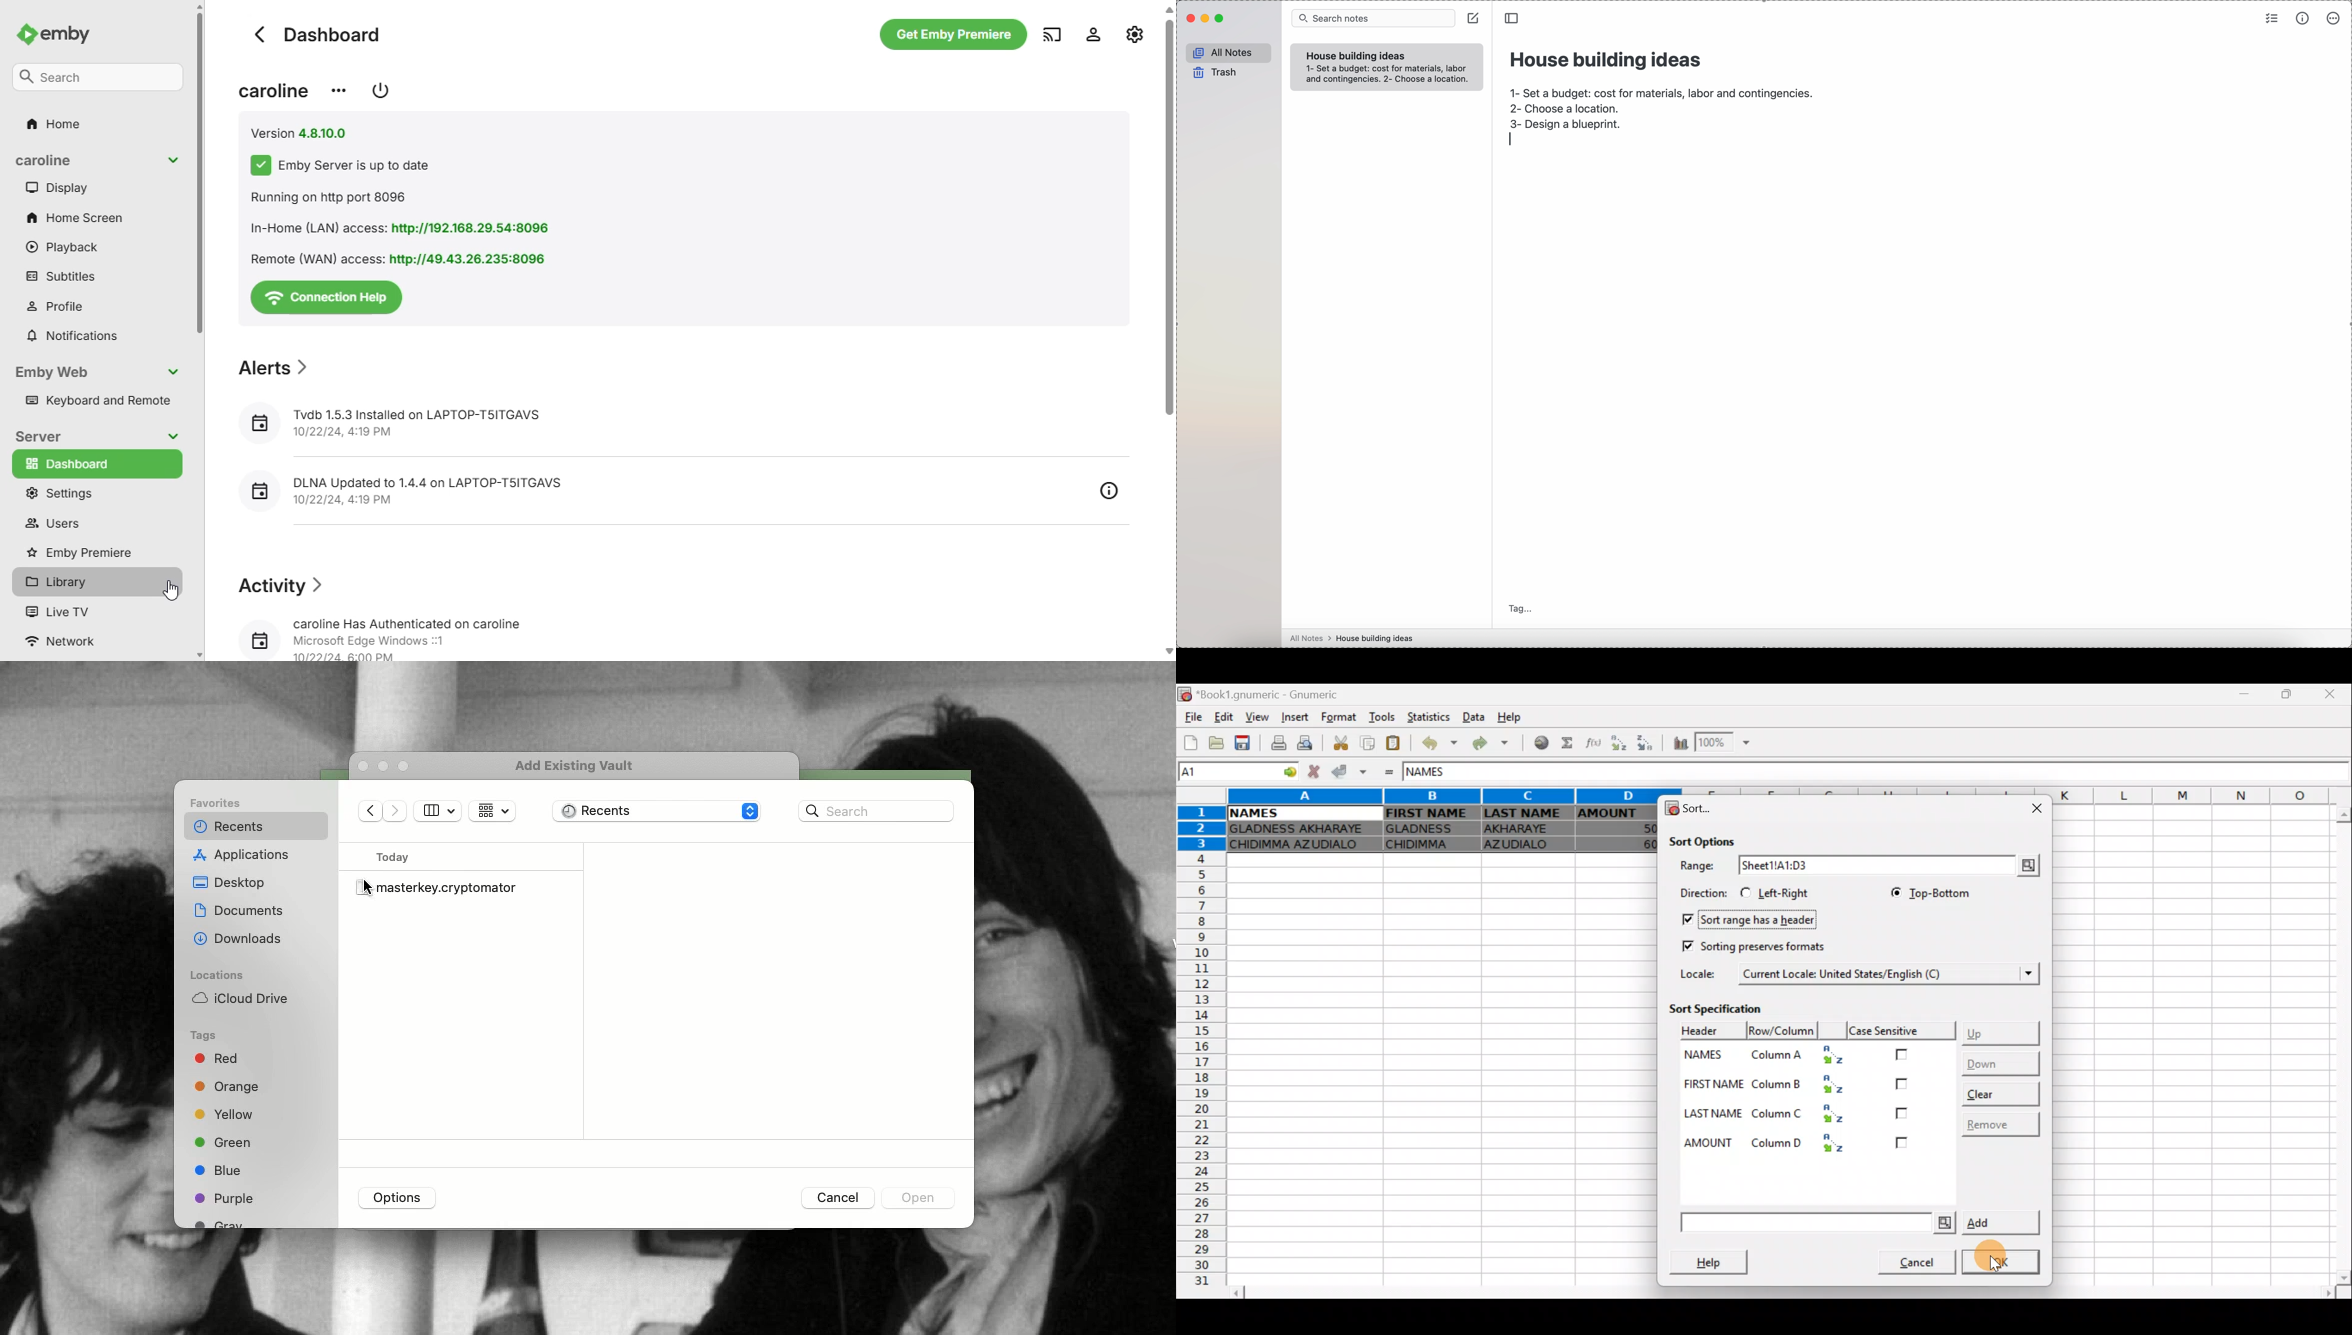 Image resolution: width=2352 pixels, height=1344 pixels. What do you see at coordinates (1384, 718) in the screenshot?
I see `Tools` at bounding box center [1384, 718].